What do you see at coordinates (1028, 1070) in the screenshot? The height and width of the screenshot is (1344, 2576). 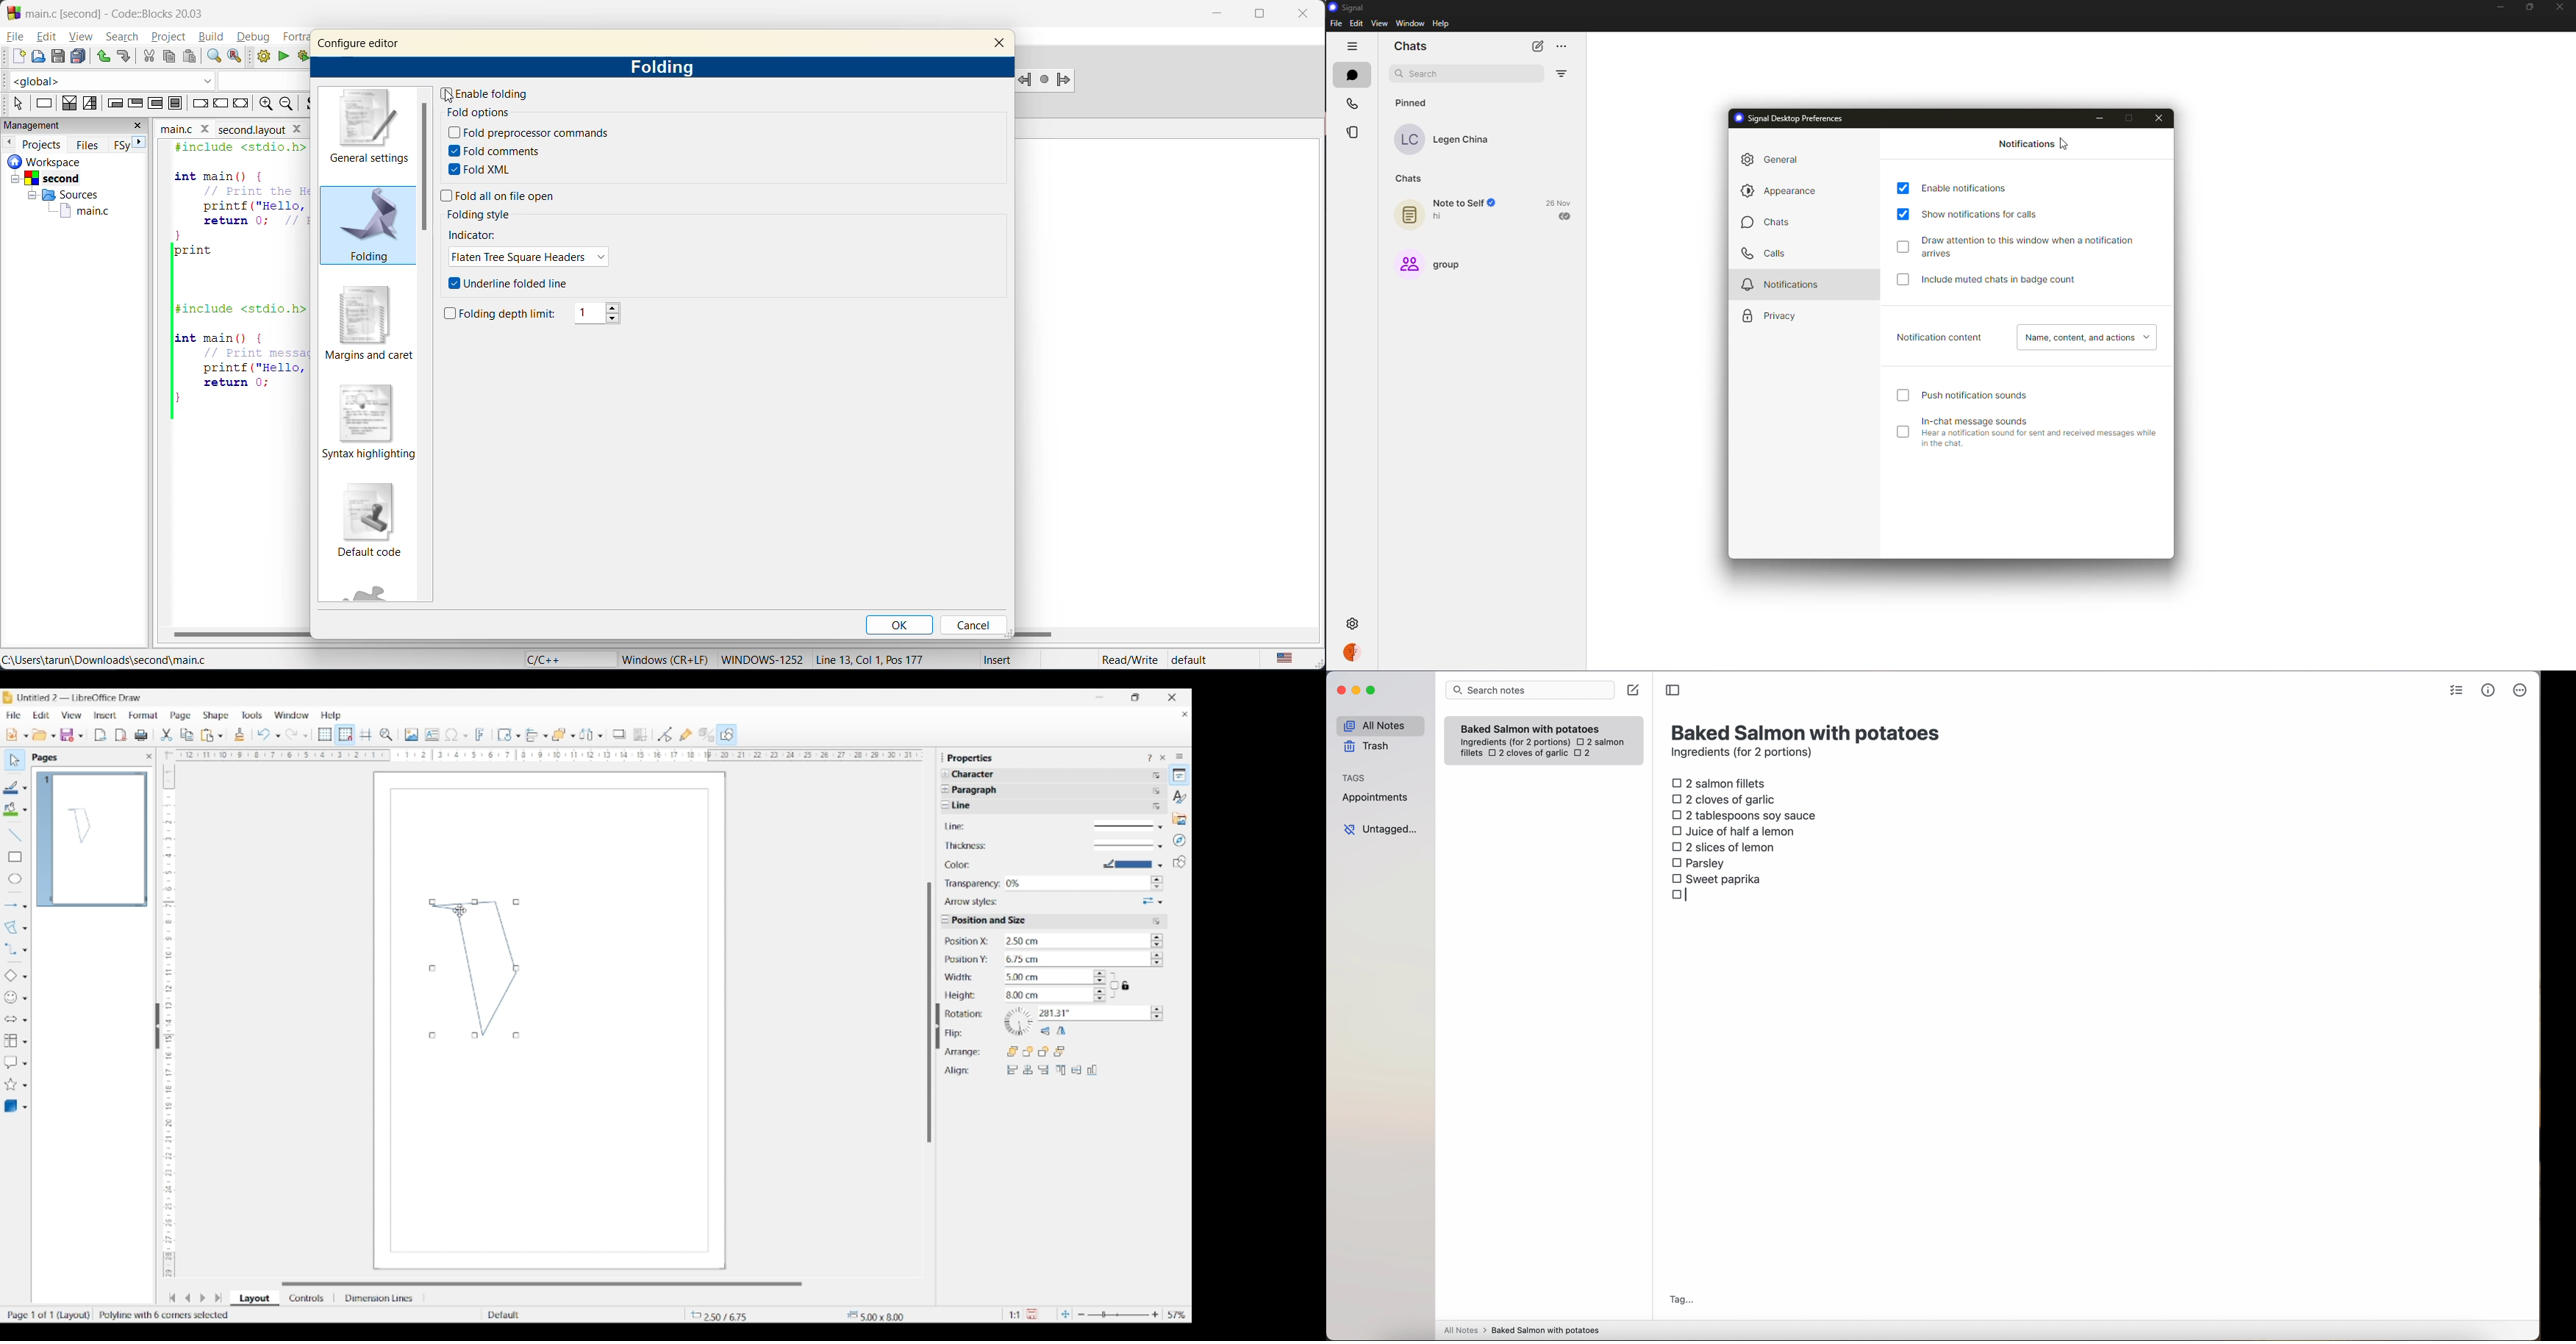 I see `Align centered` at bounding box center [1028, 1070].